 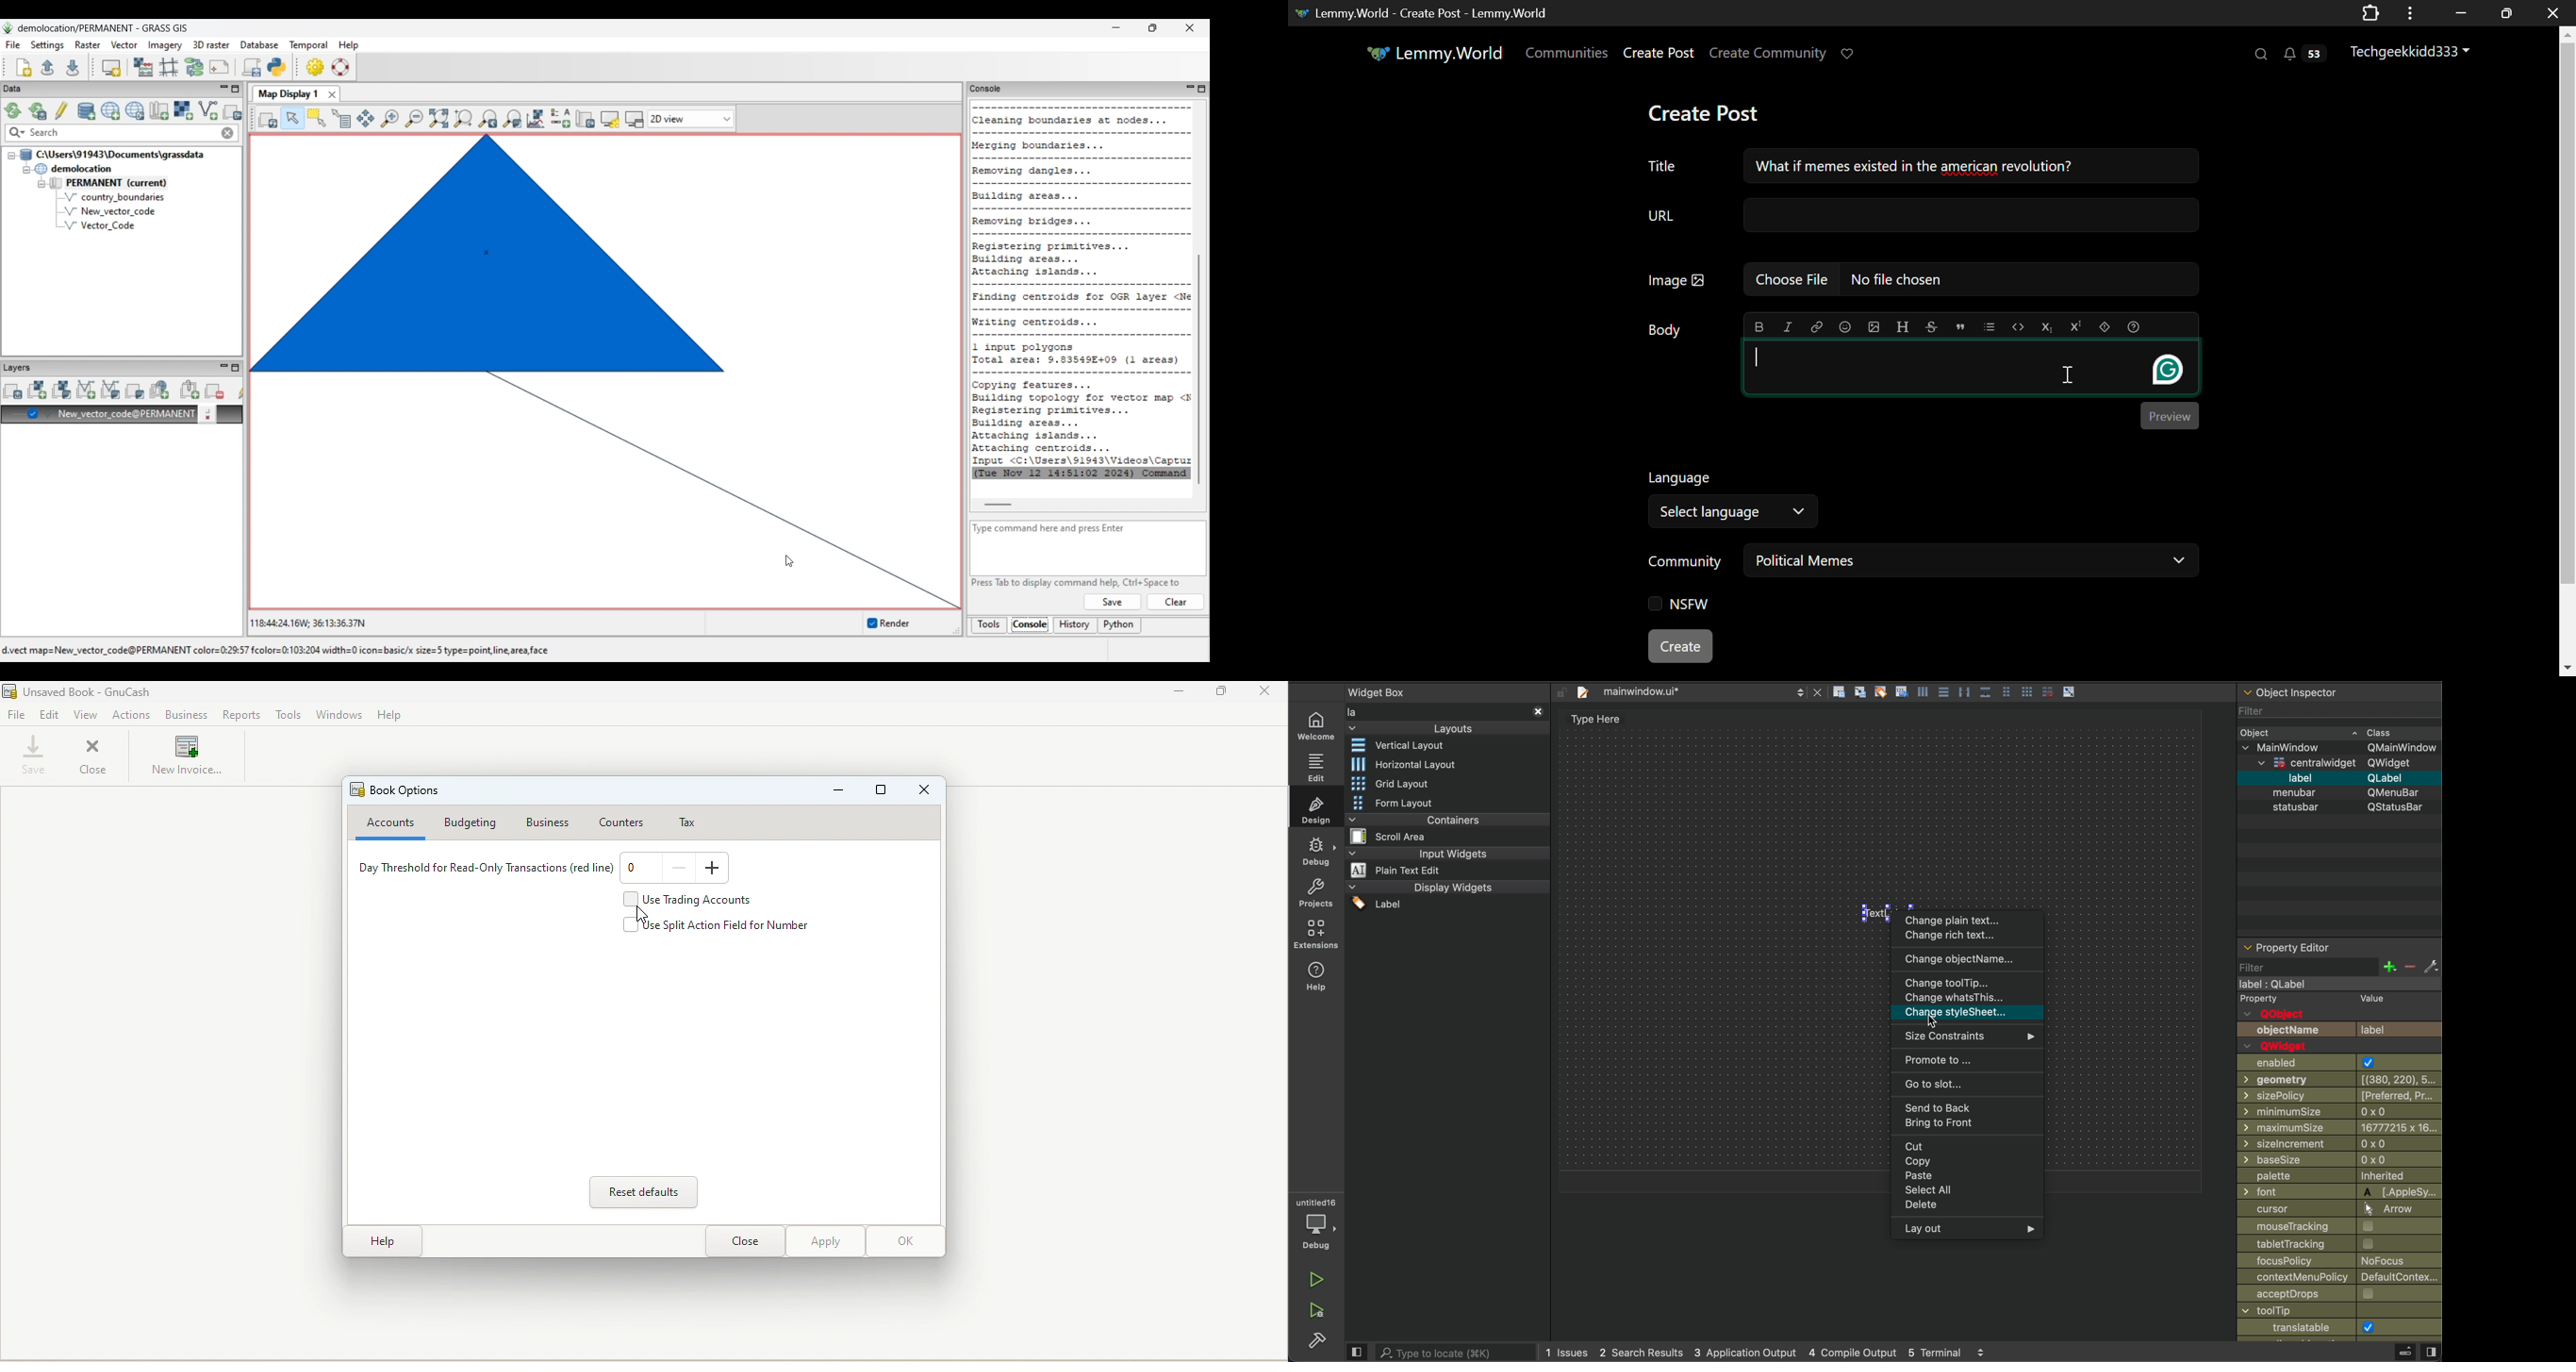 I want to click on object inspector, so click(x=2338, y=691).